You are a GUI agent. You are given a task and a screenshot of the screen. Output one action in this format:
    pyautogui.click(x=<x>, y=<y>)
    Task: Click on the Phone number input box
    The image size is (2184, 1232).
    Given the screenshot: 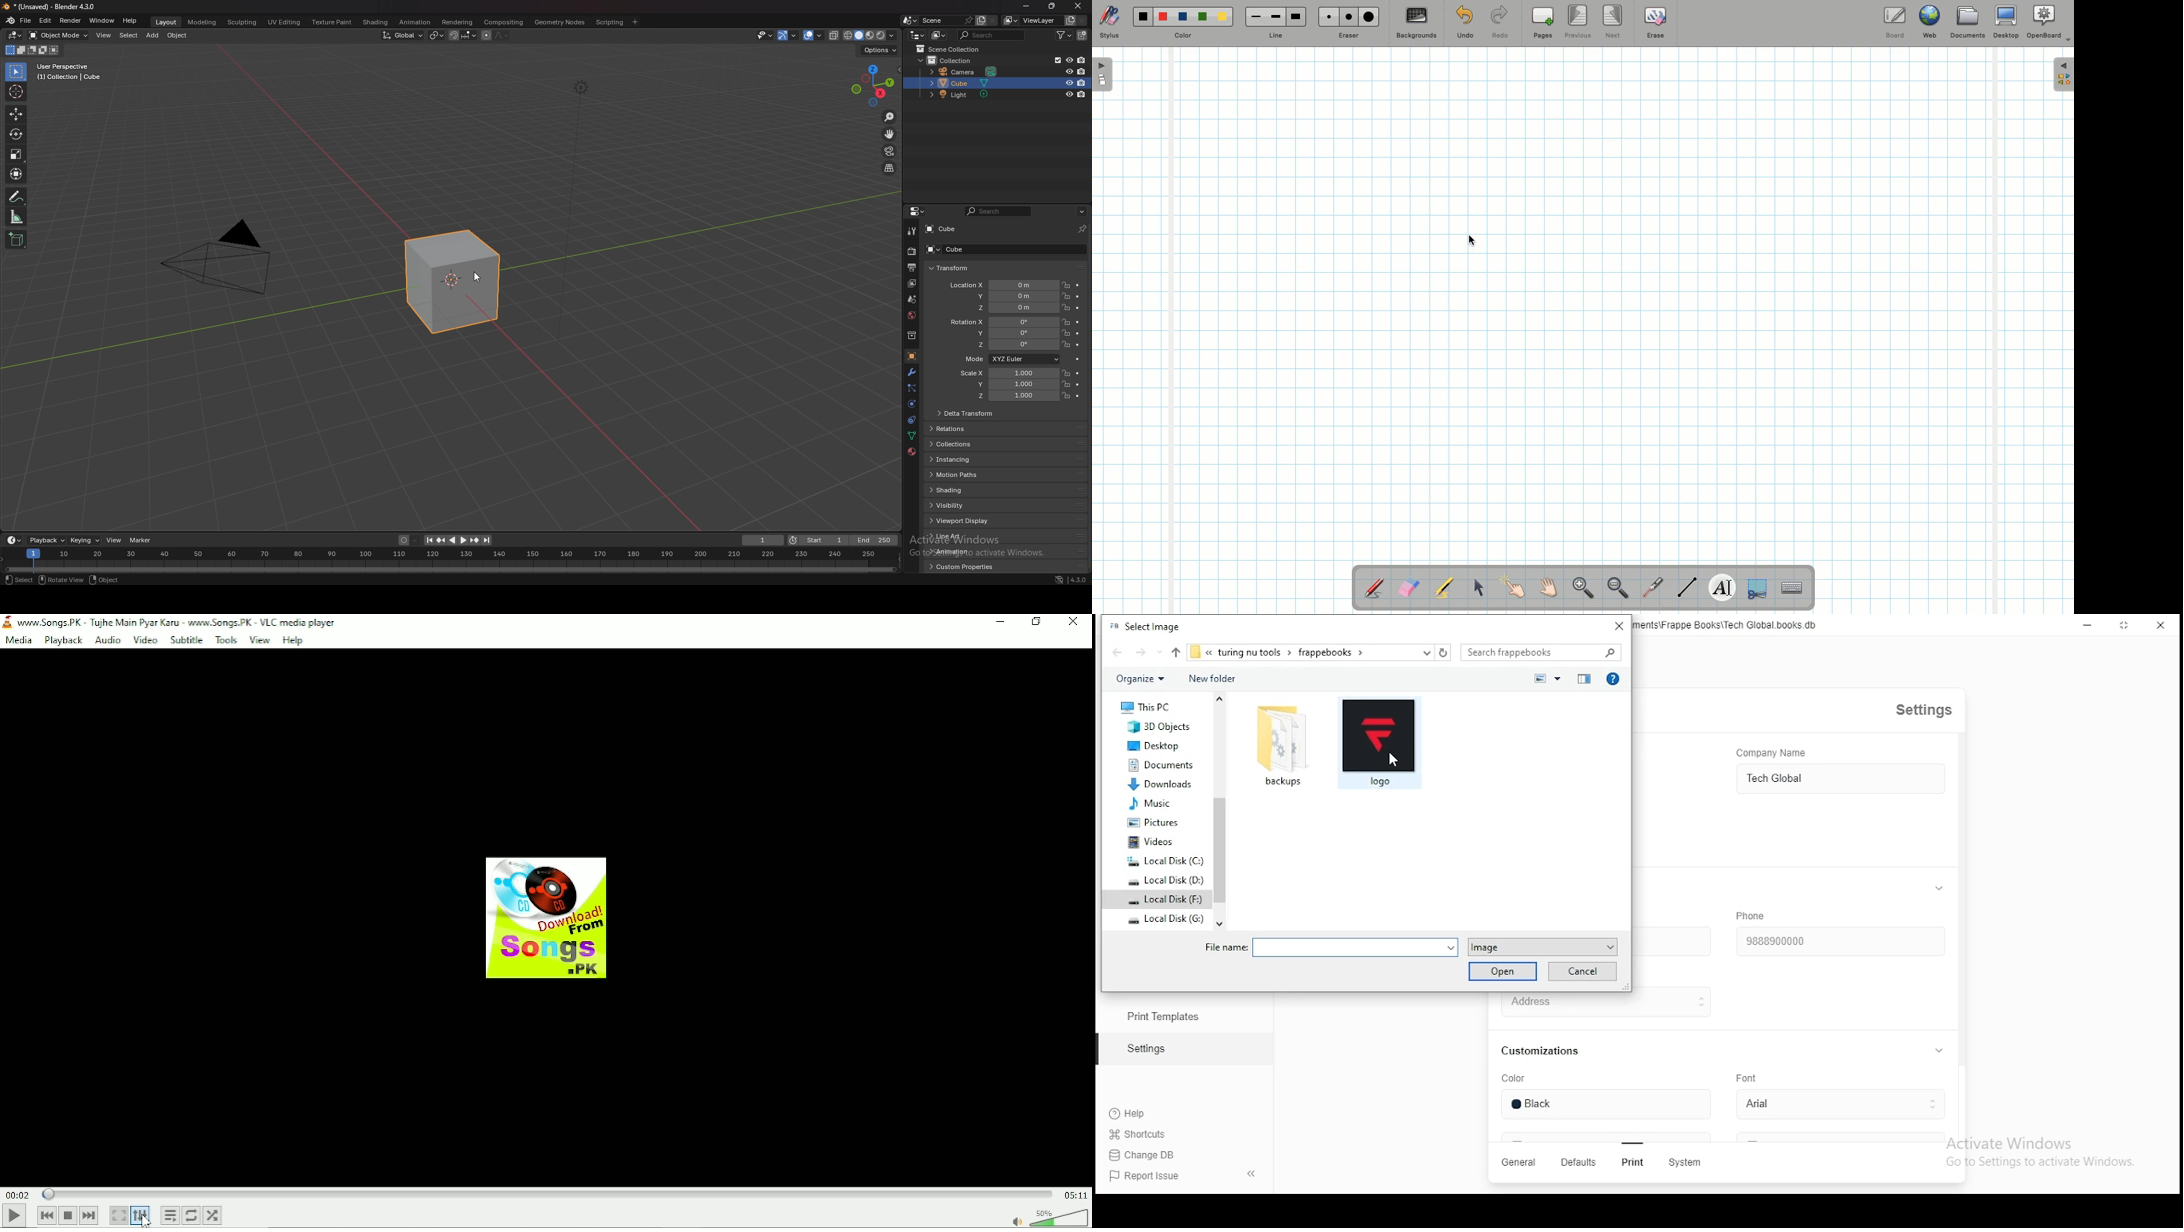 What is the action you would take?
    pyautogui.click(x=1840, y=940)
    